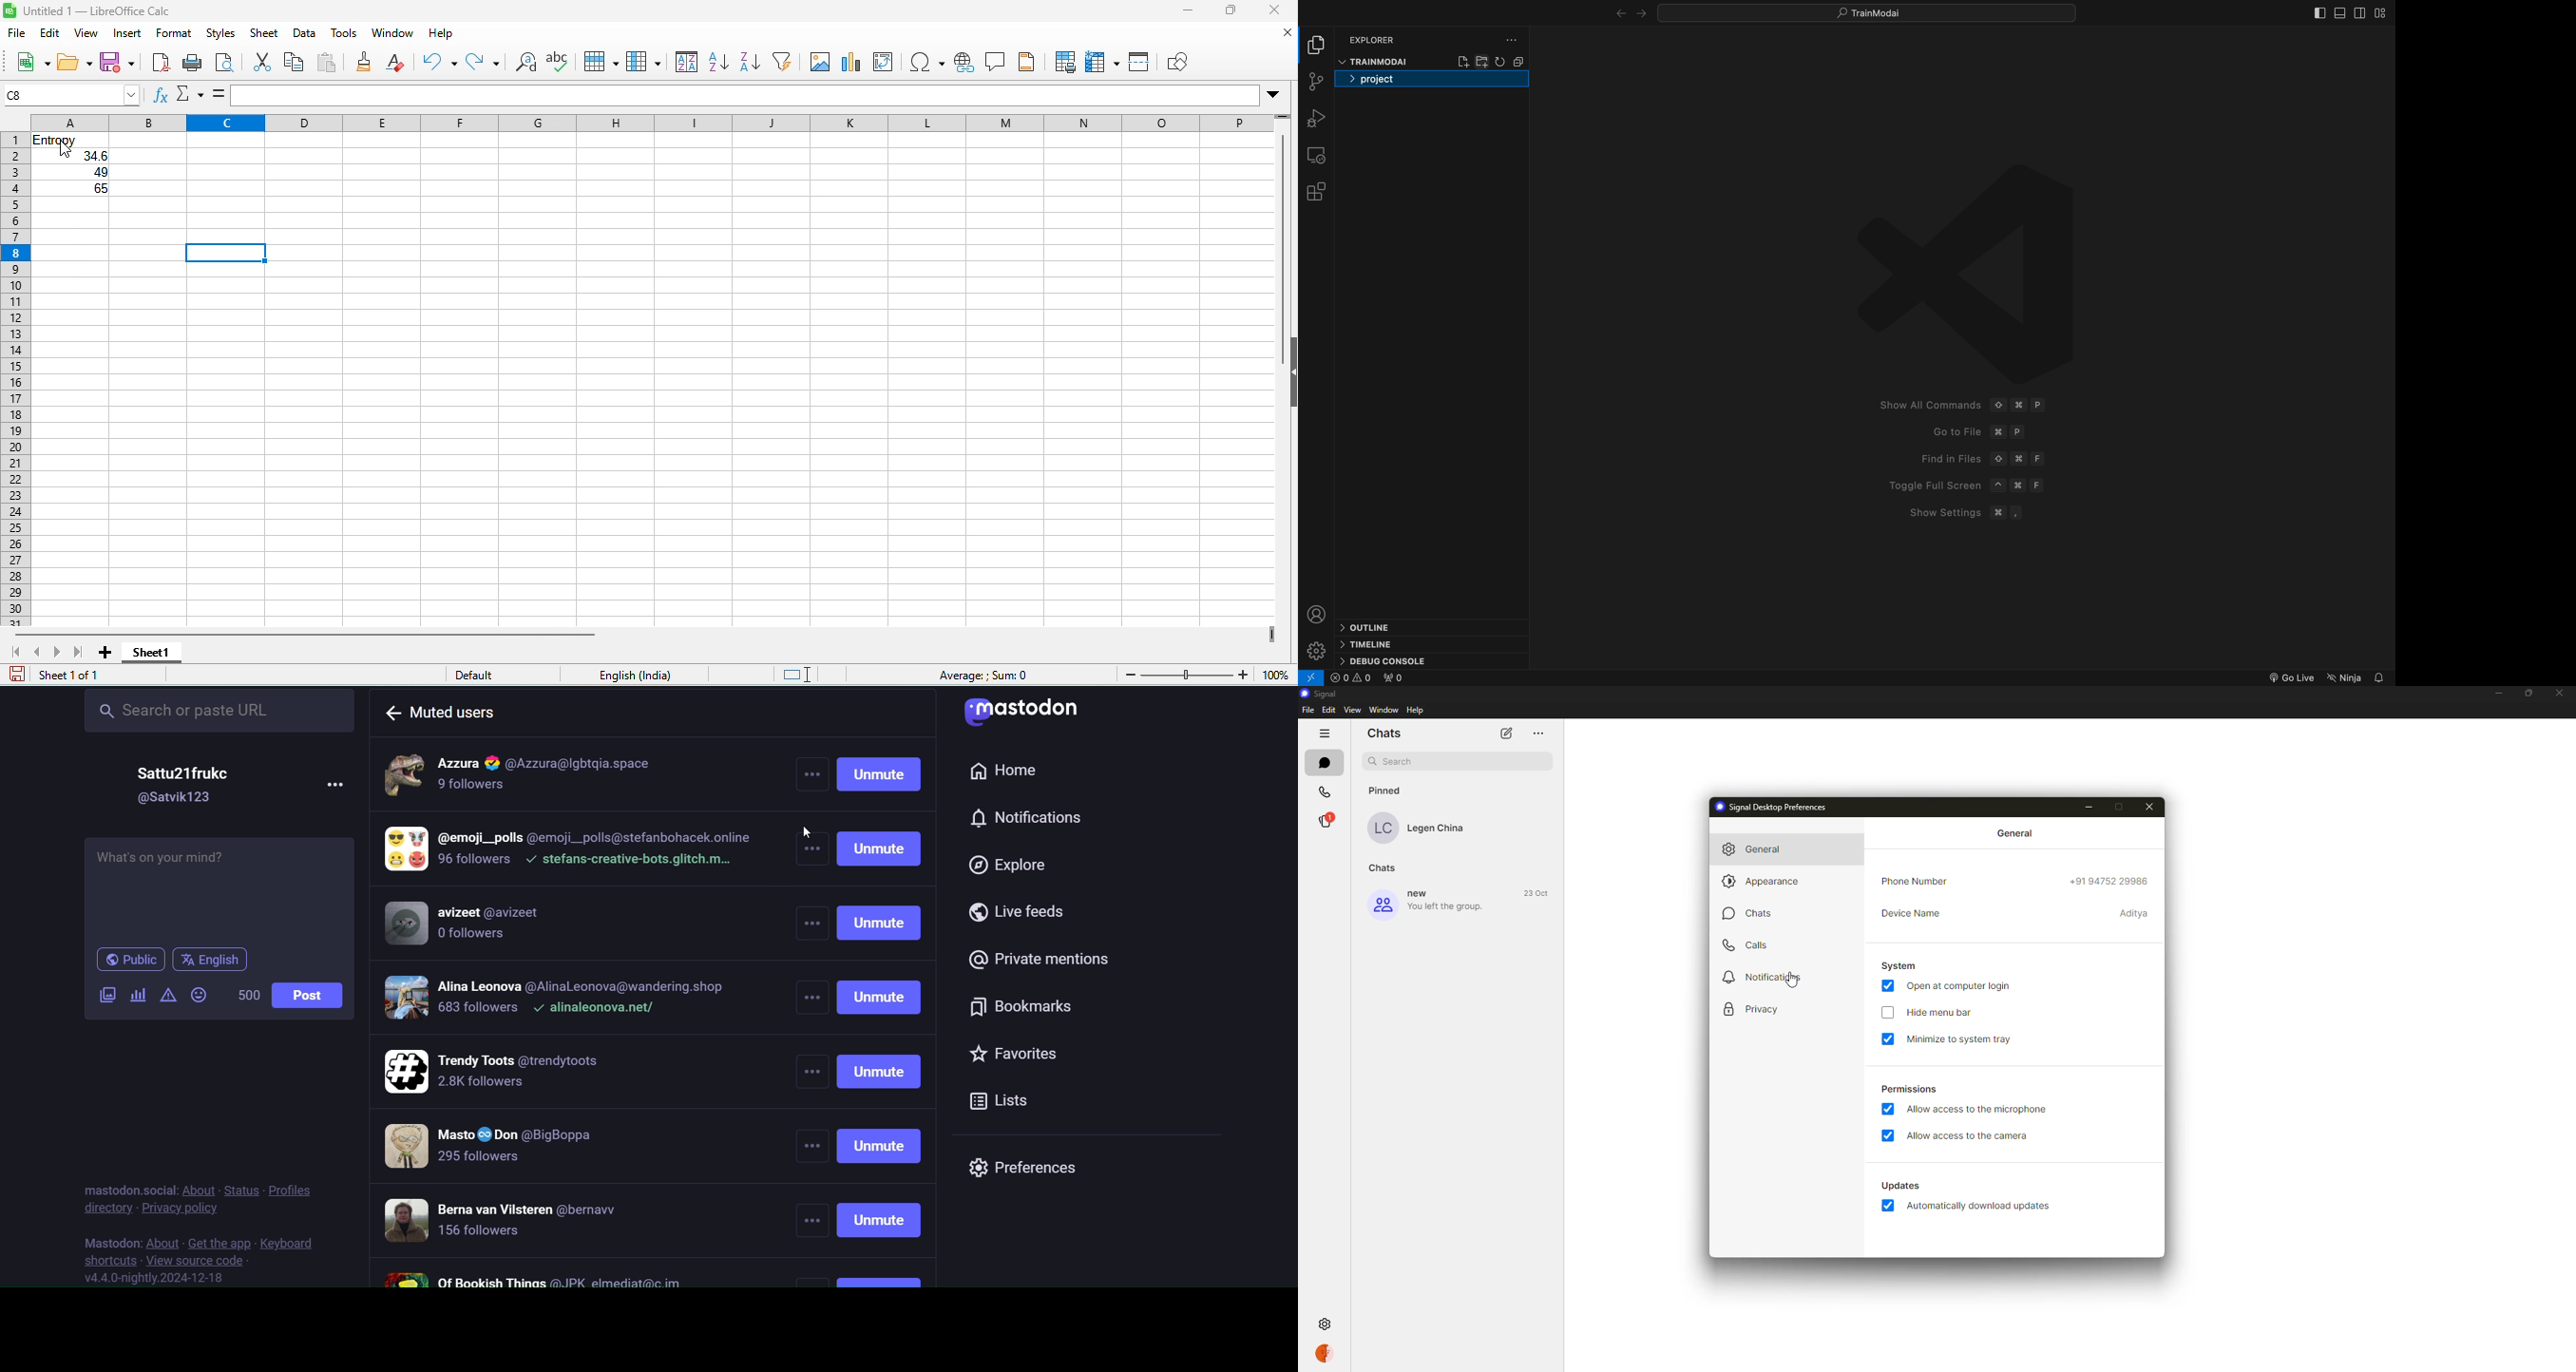 This screenshot has height=1372, width=2576. What do you see at coordinates (1289, 372) in the screenshot?
I see `height` at bounding box center [1289, 372].